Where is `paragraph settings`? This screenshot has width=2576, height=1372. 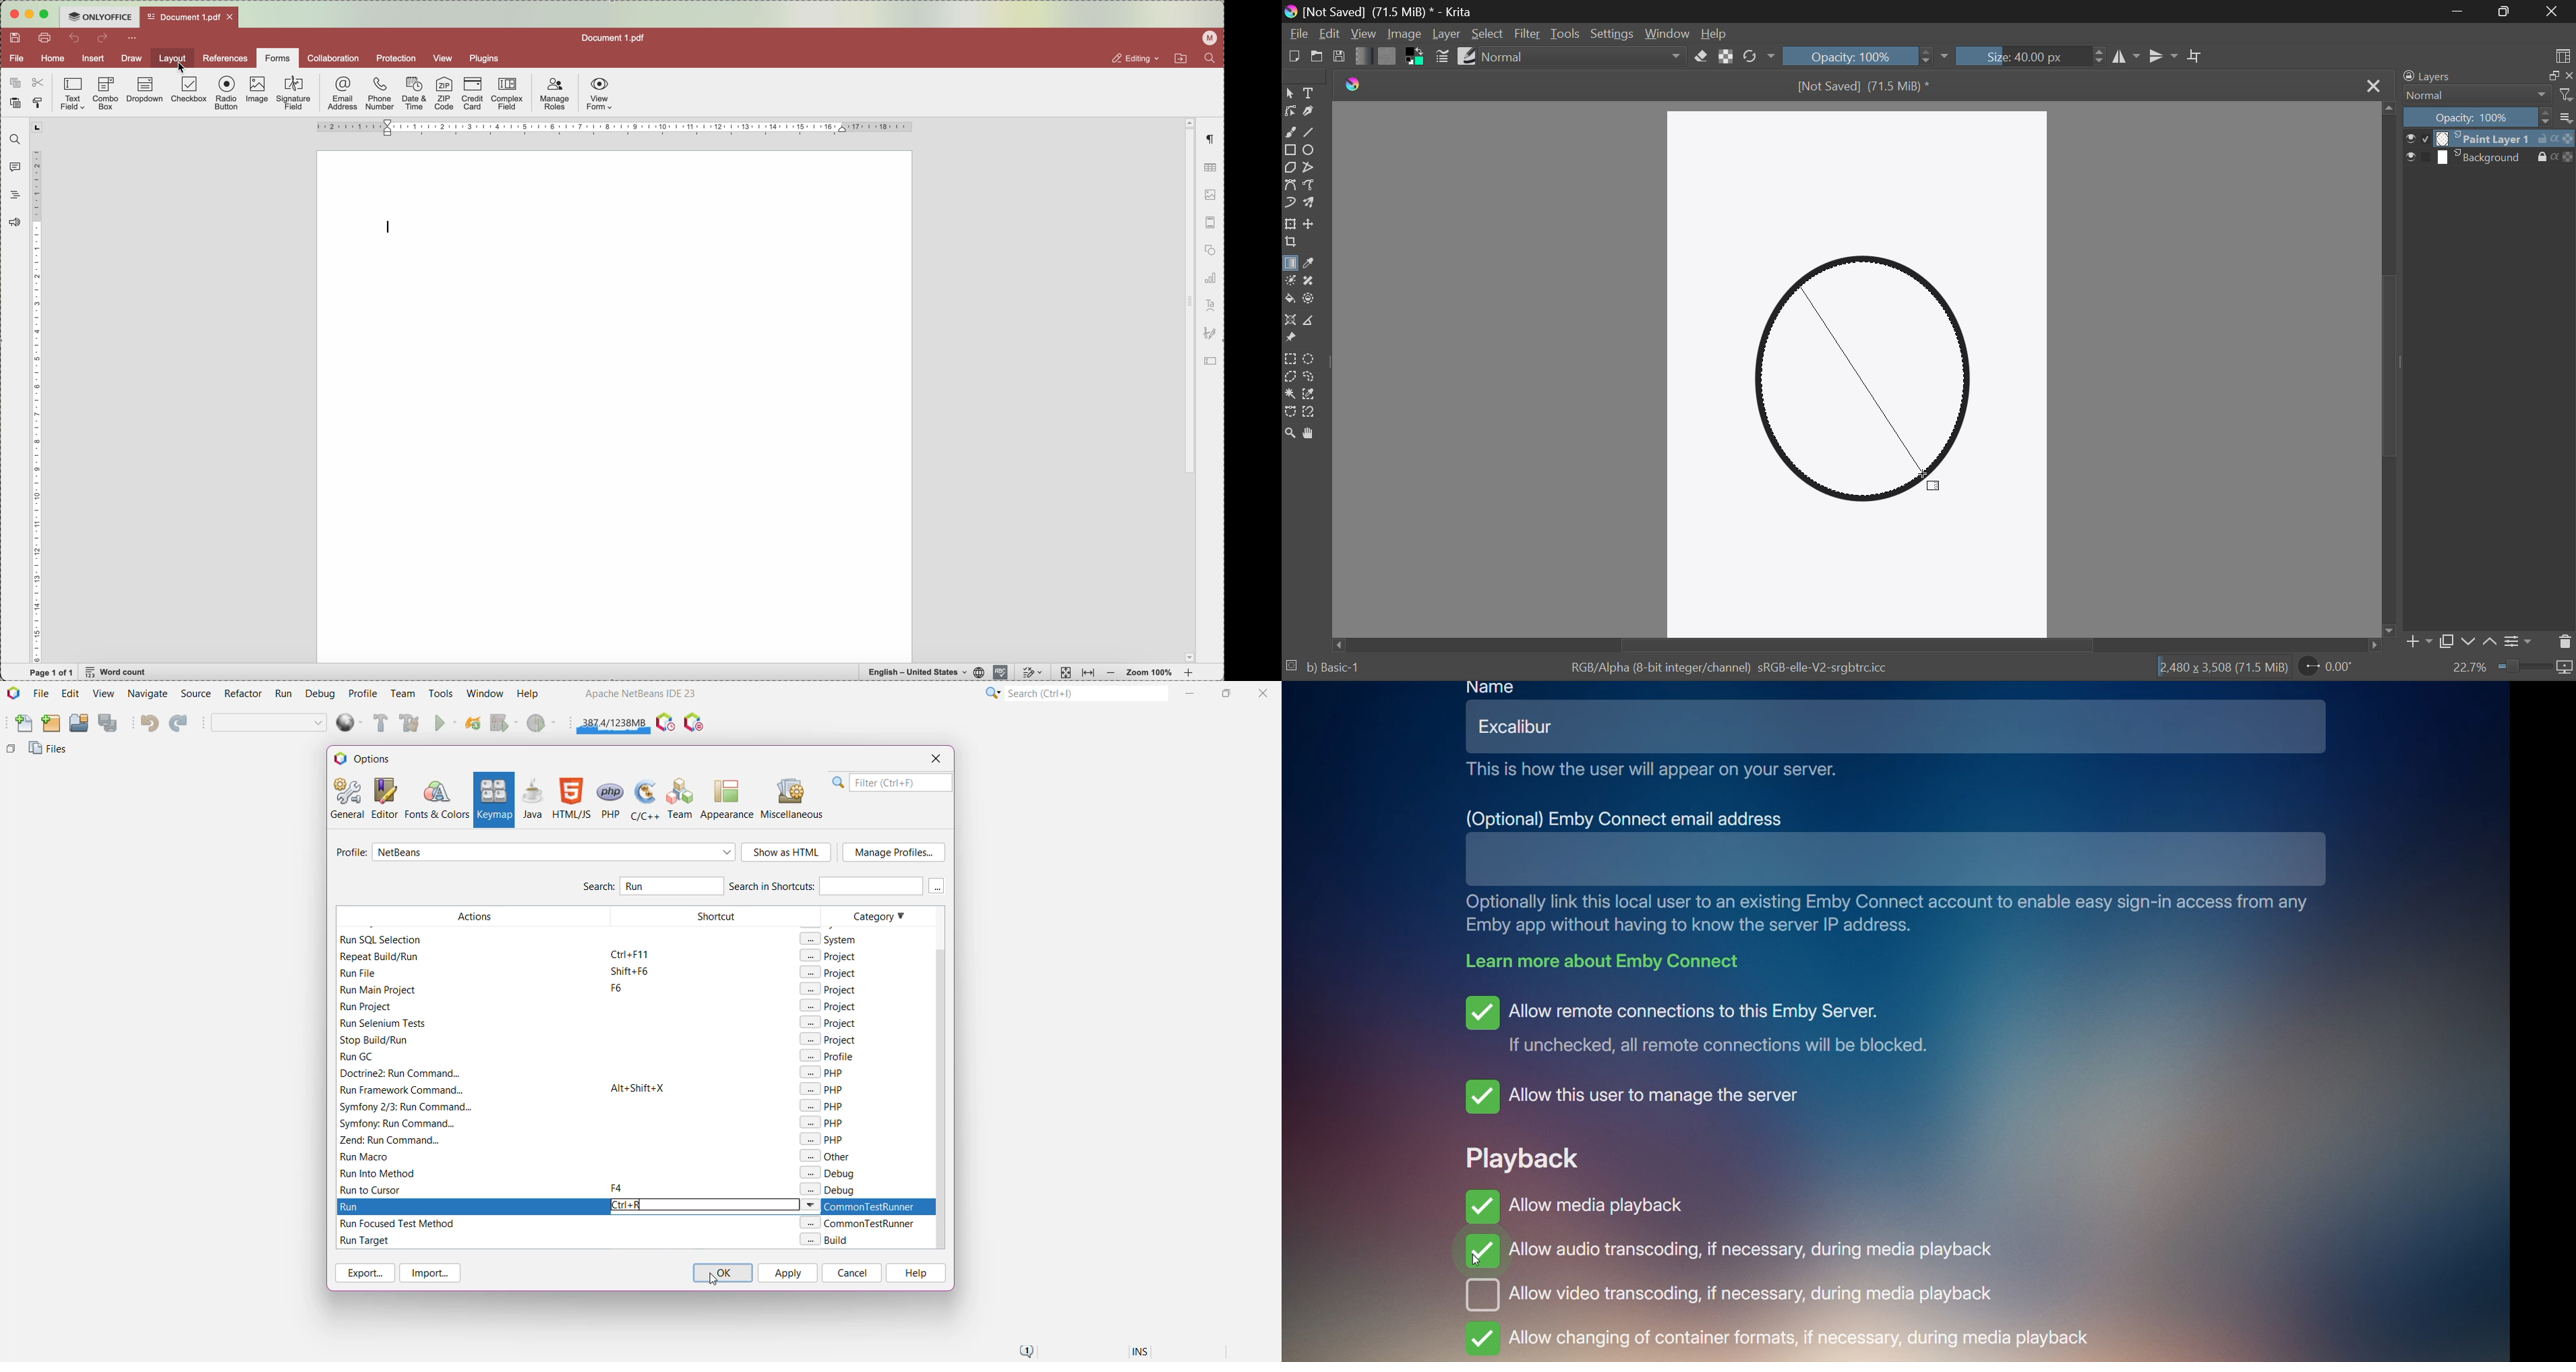
paragraph settings is located at coordinates (1210, 140).